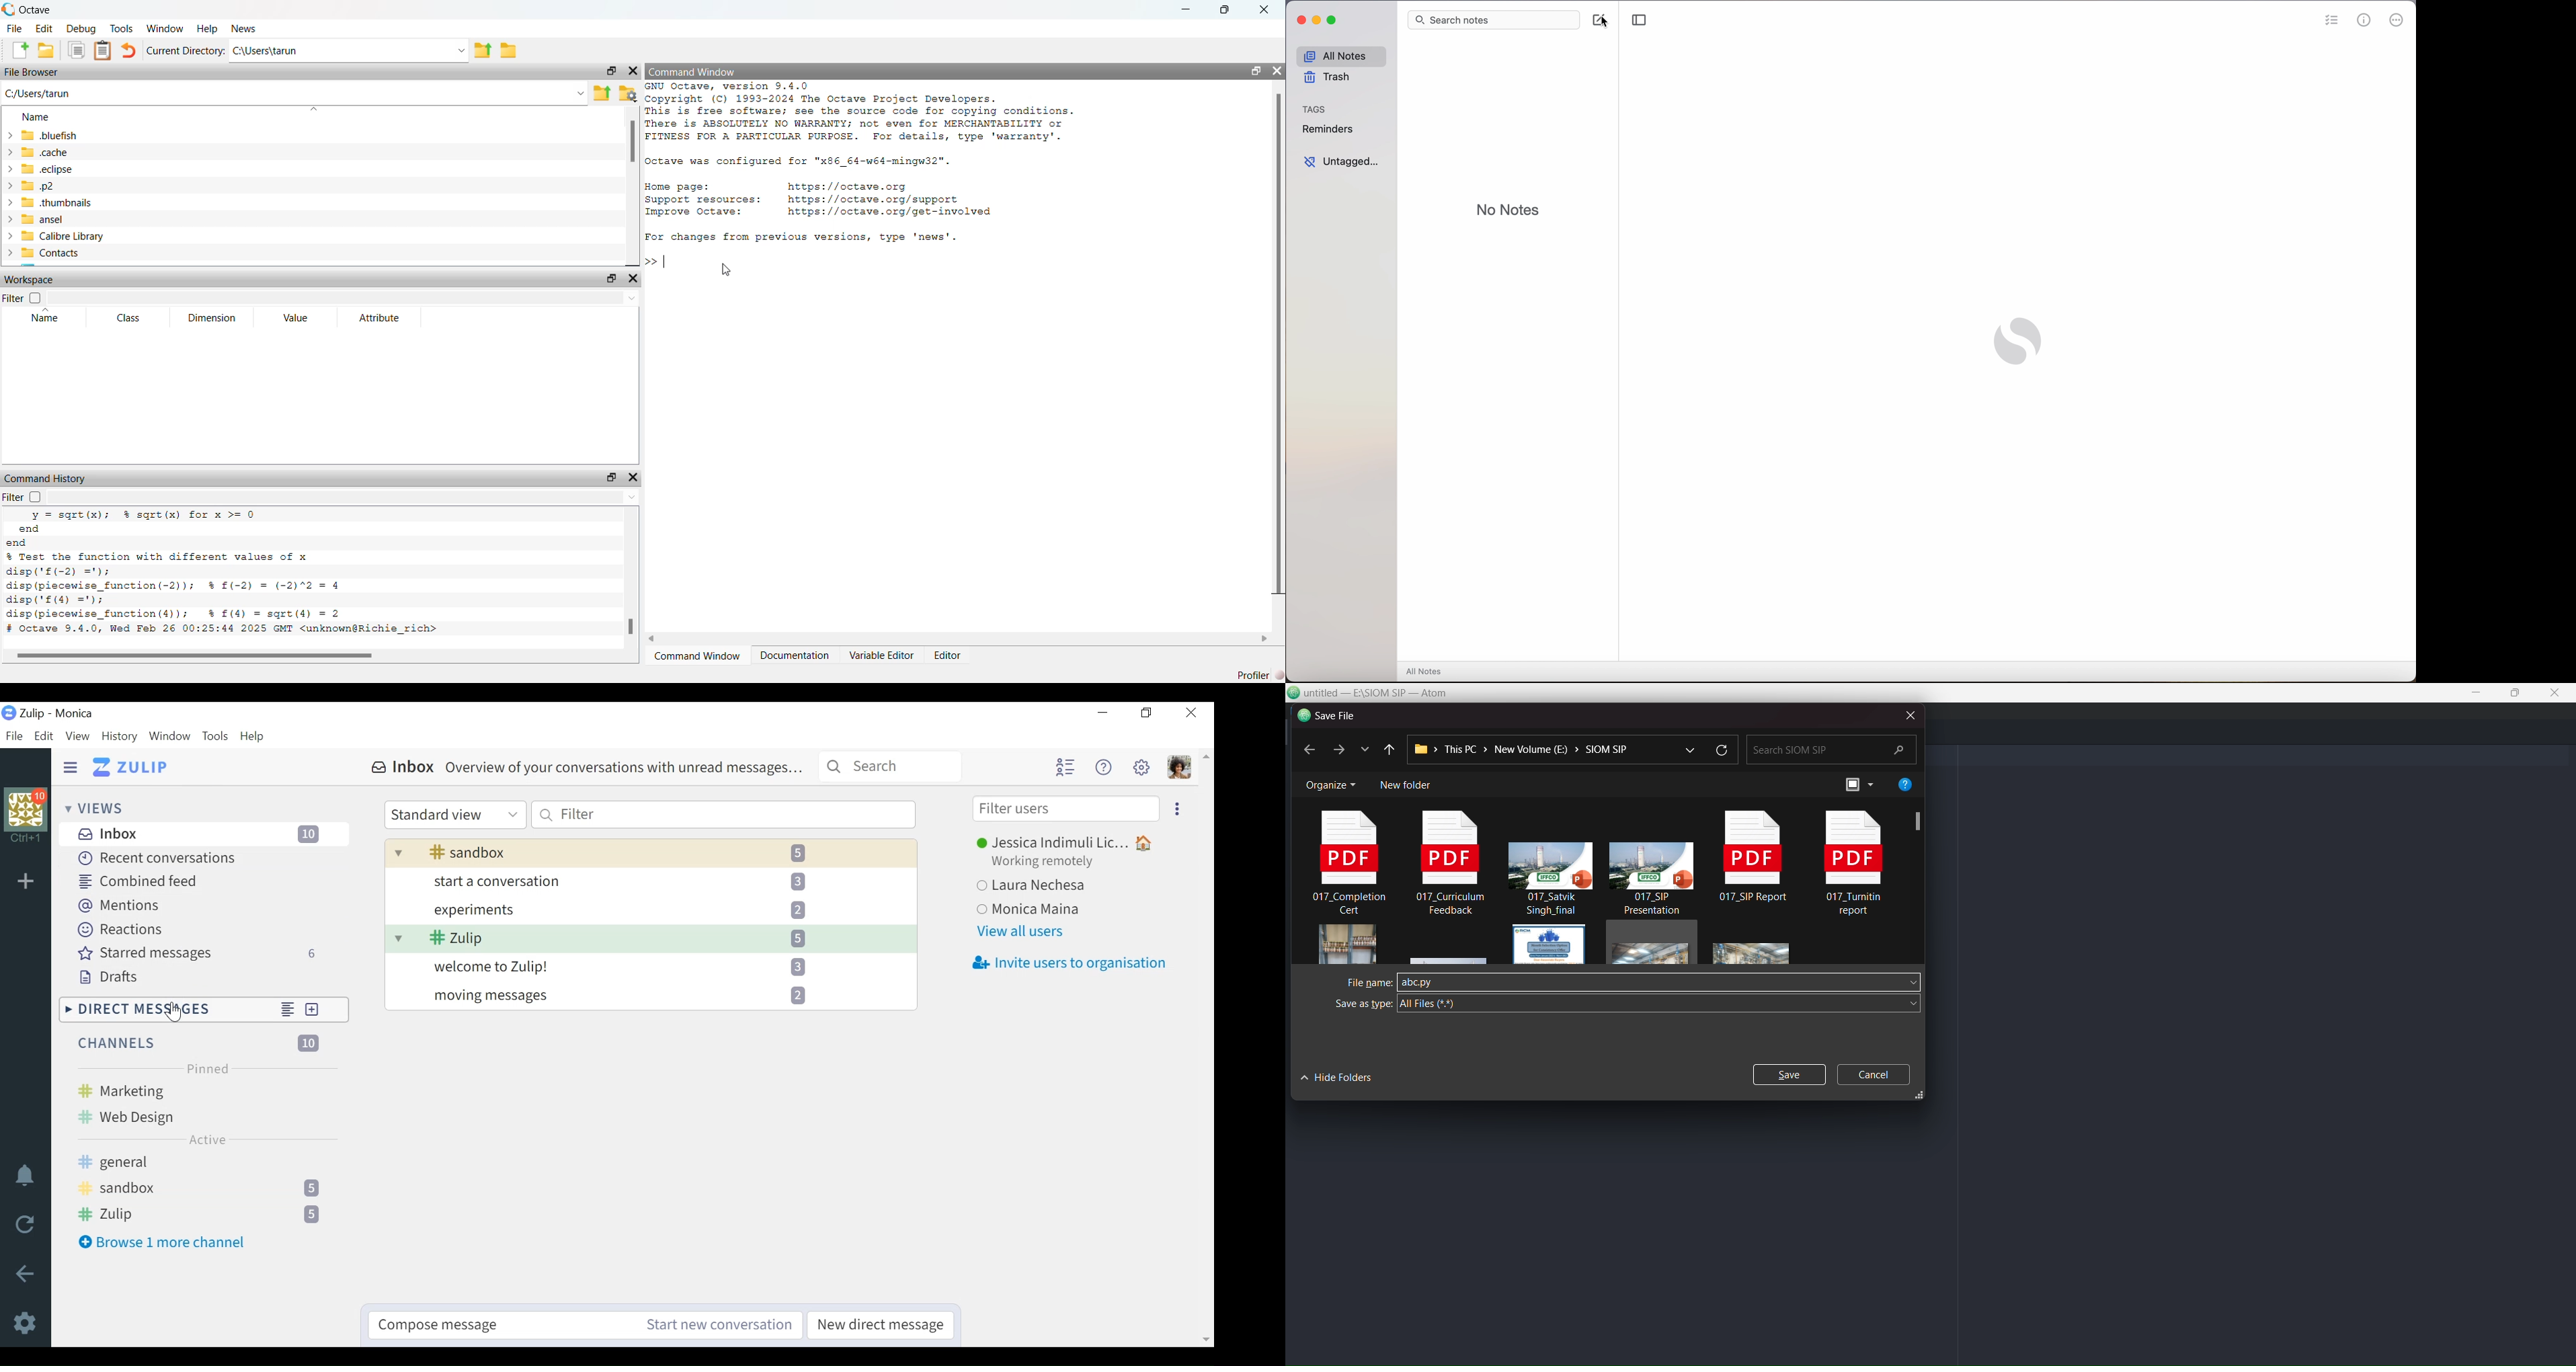 This screenshot has height=1372, width=2576. I want to click on Go to Home View (Inbox), so click(130, 768).